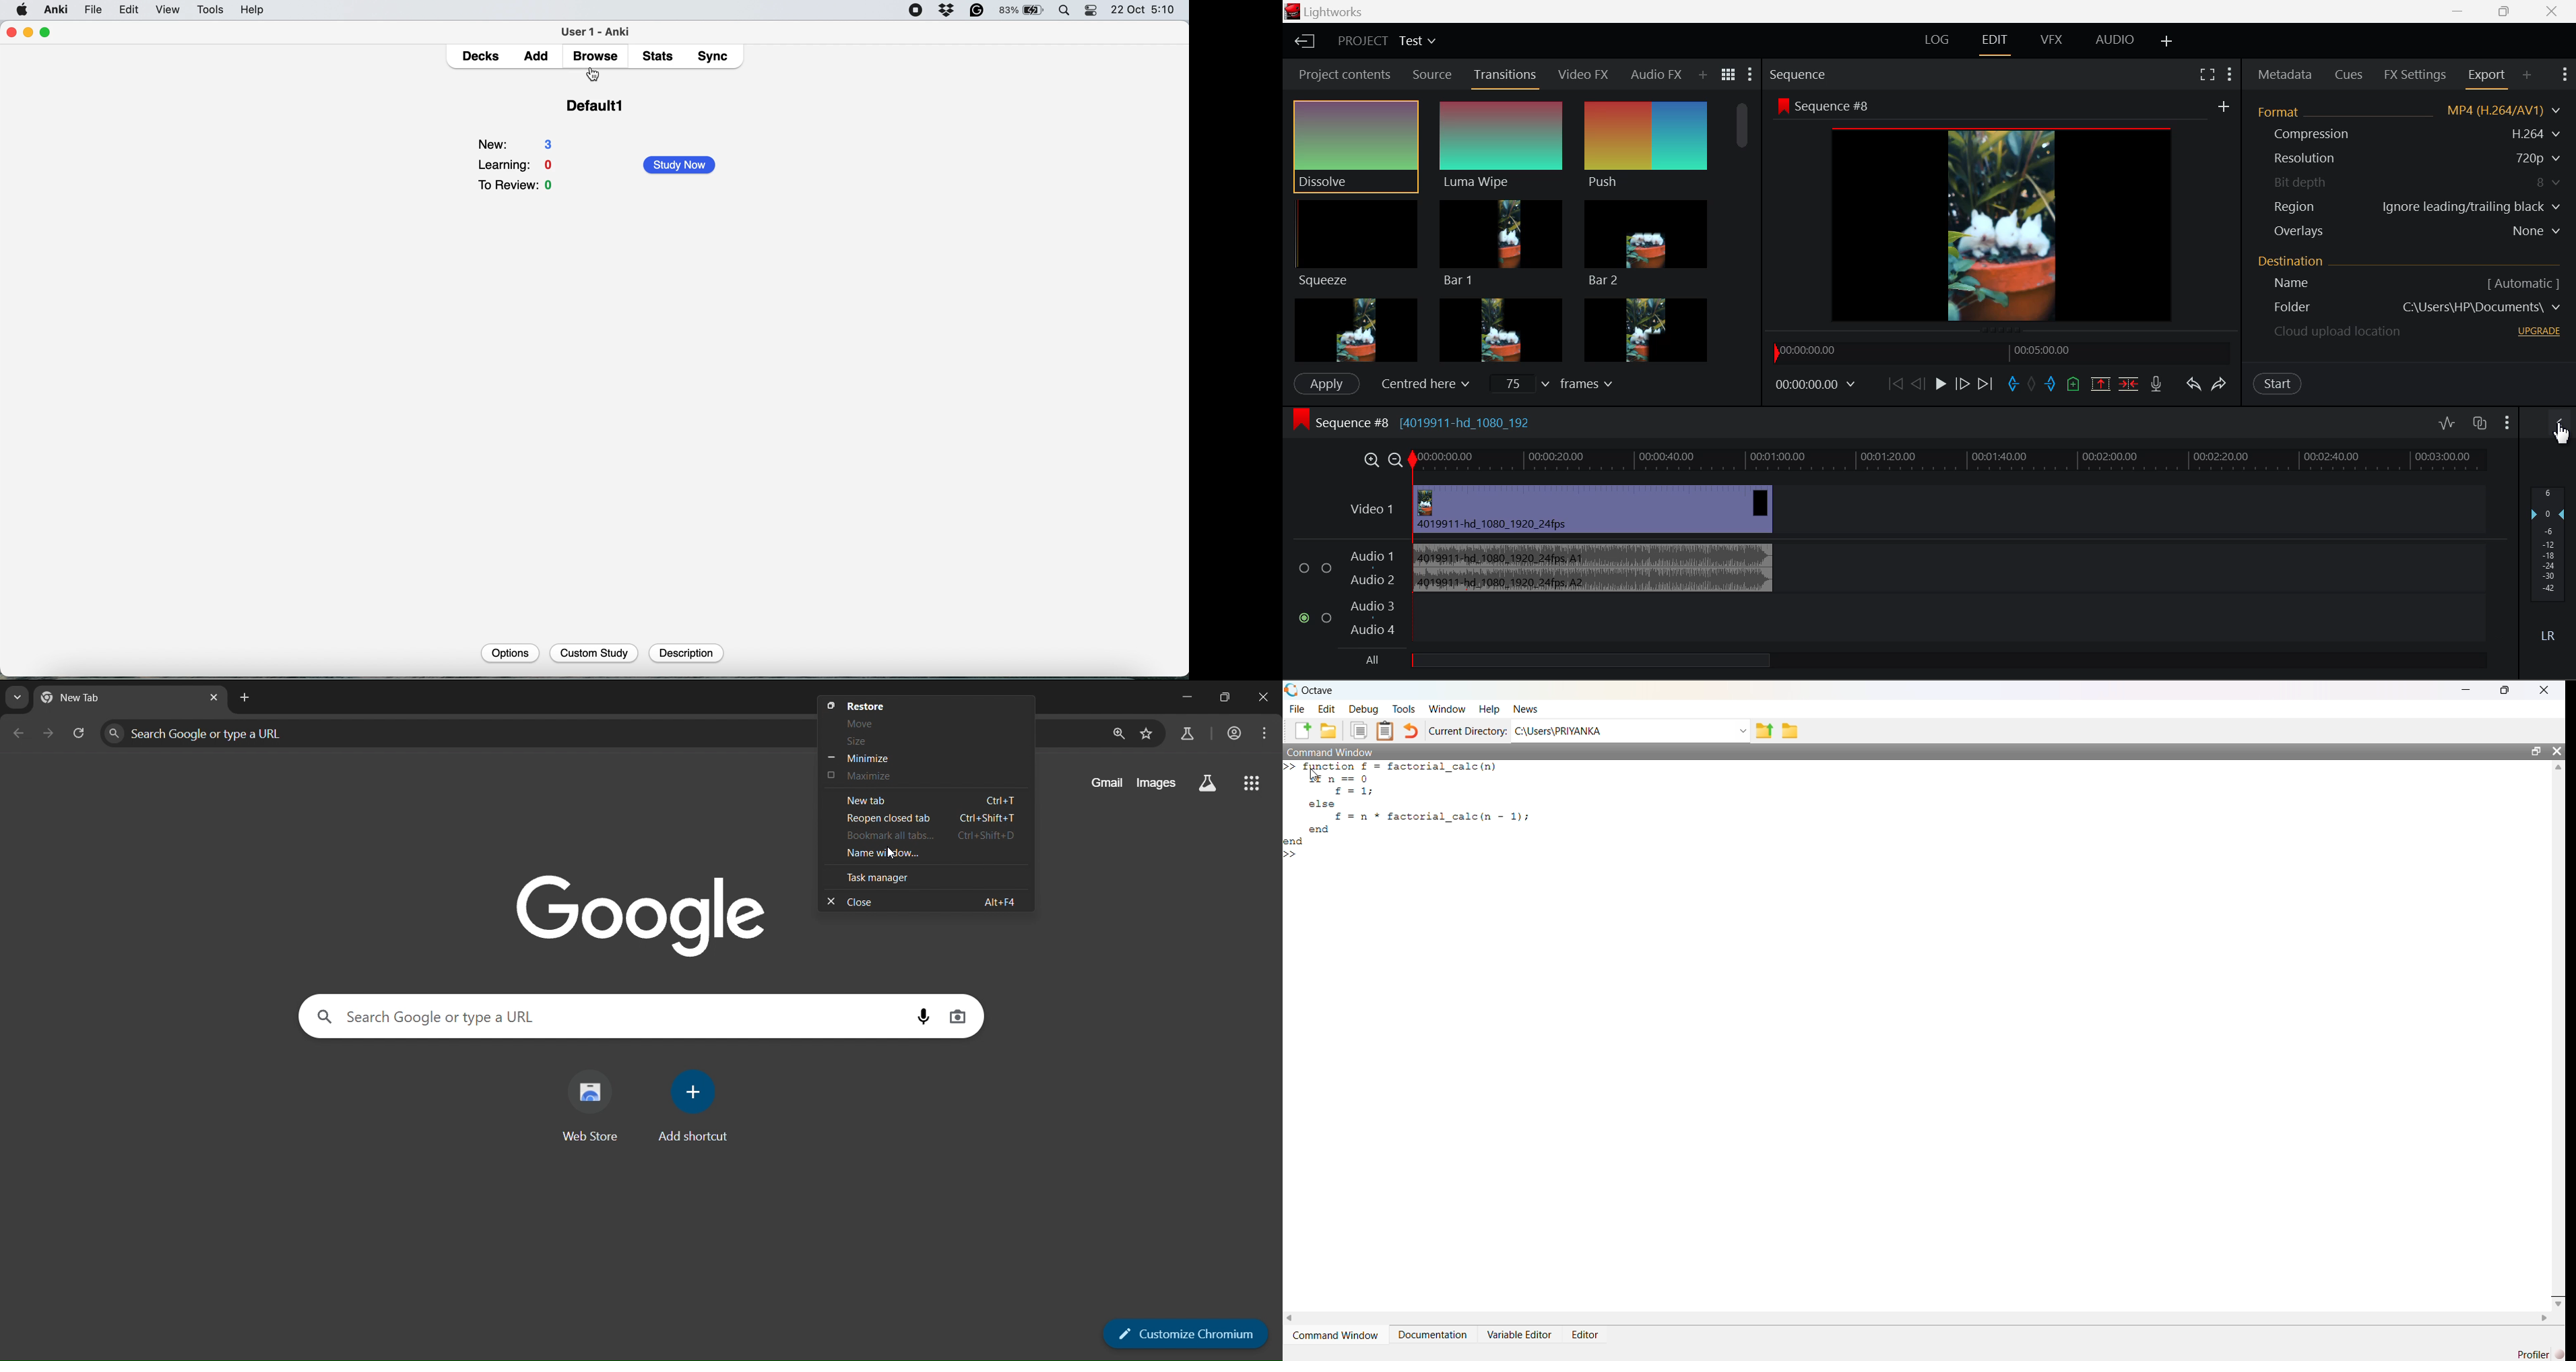 The height and width of the screenshot is (1372, 2576). What do you see at coordinates (1894, 383) in the screenshot?
I see `To Start` at bounding box center [1894, 383].